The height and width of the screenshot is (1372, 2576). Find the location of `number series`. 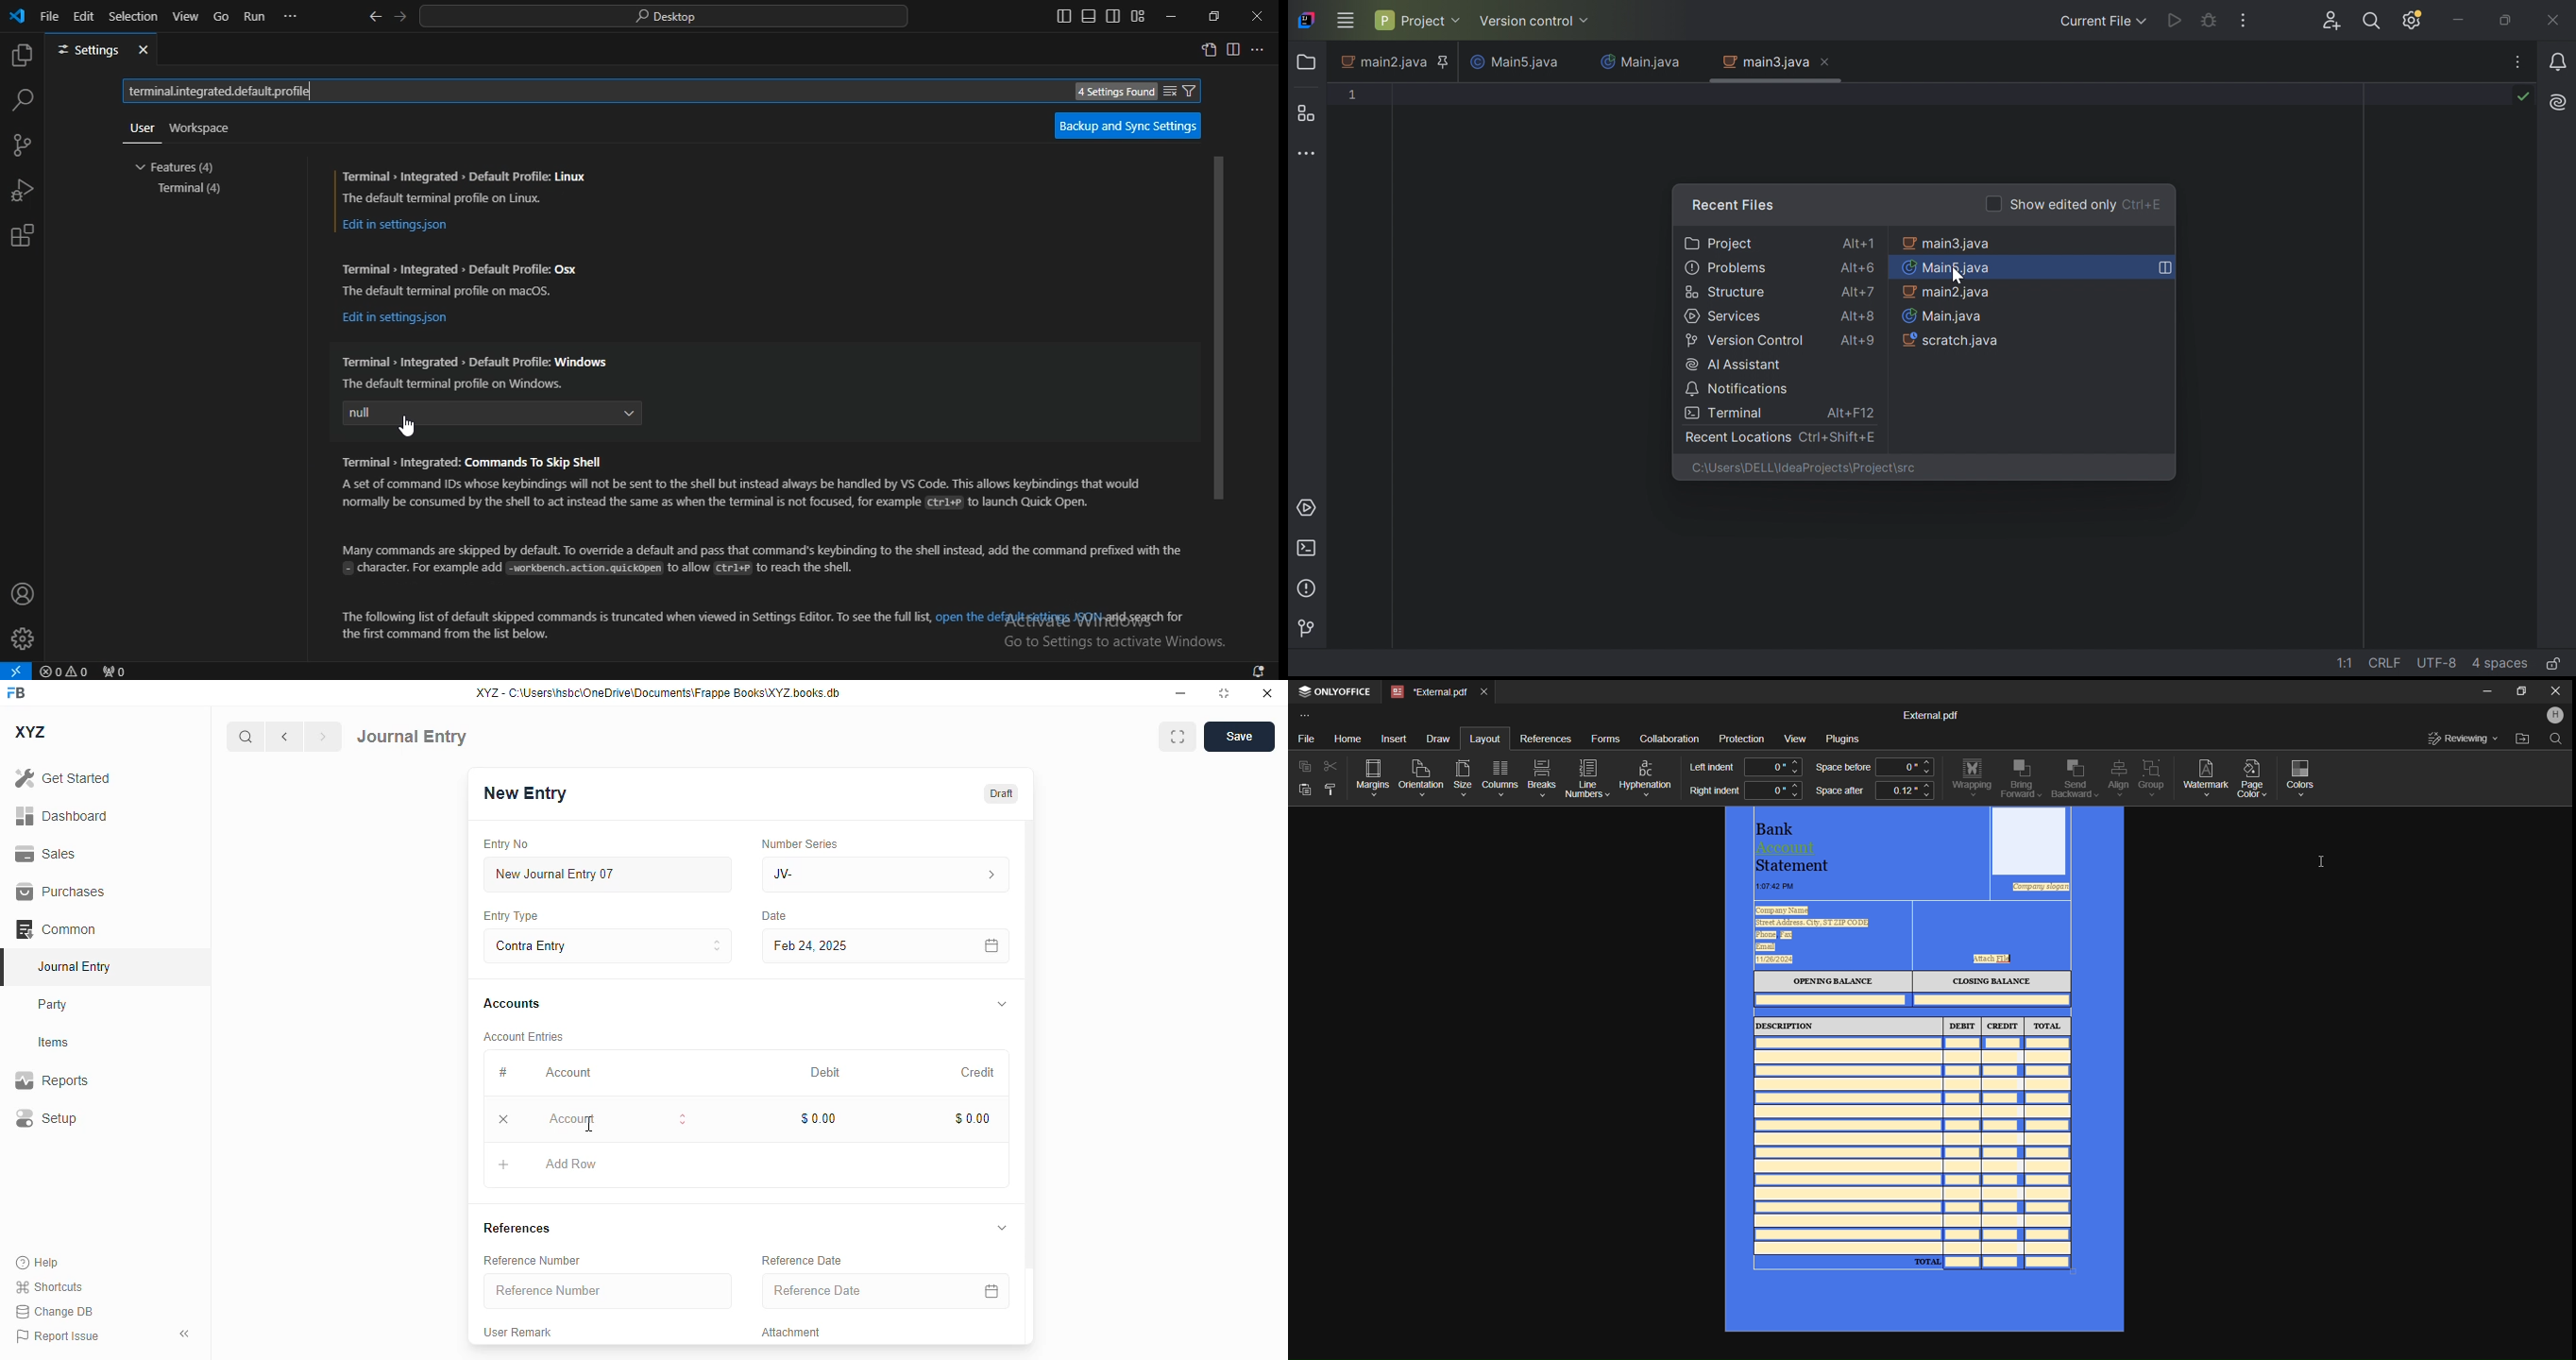

number series is located at coordinates (802, 843).